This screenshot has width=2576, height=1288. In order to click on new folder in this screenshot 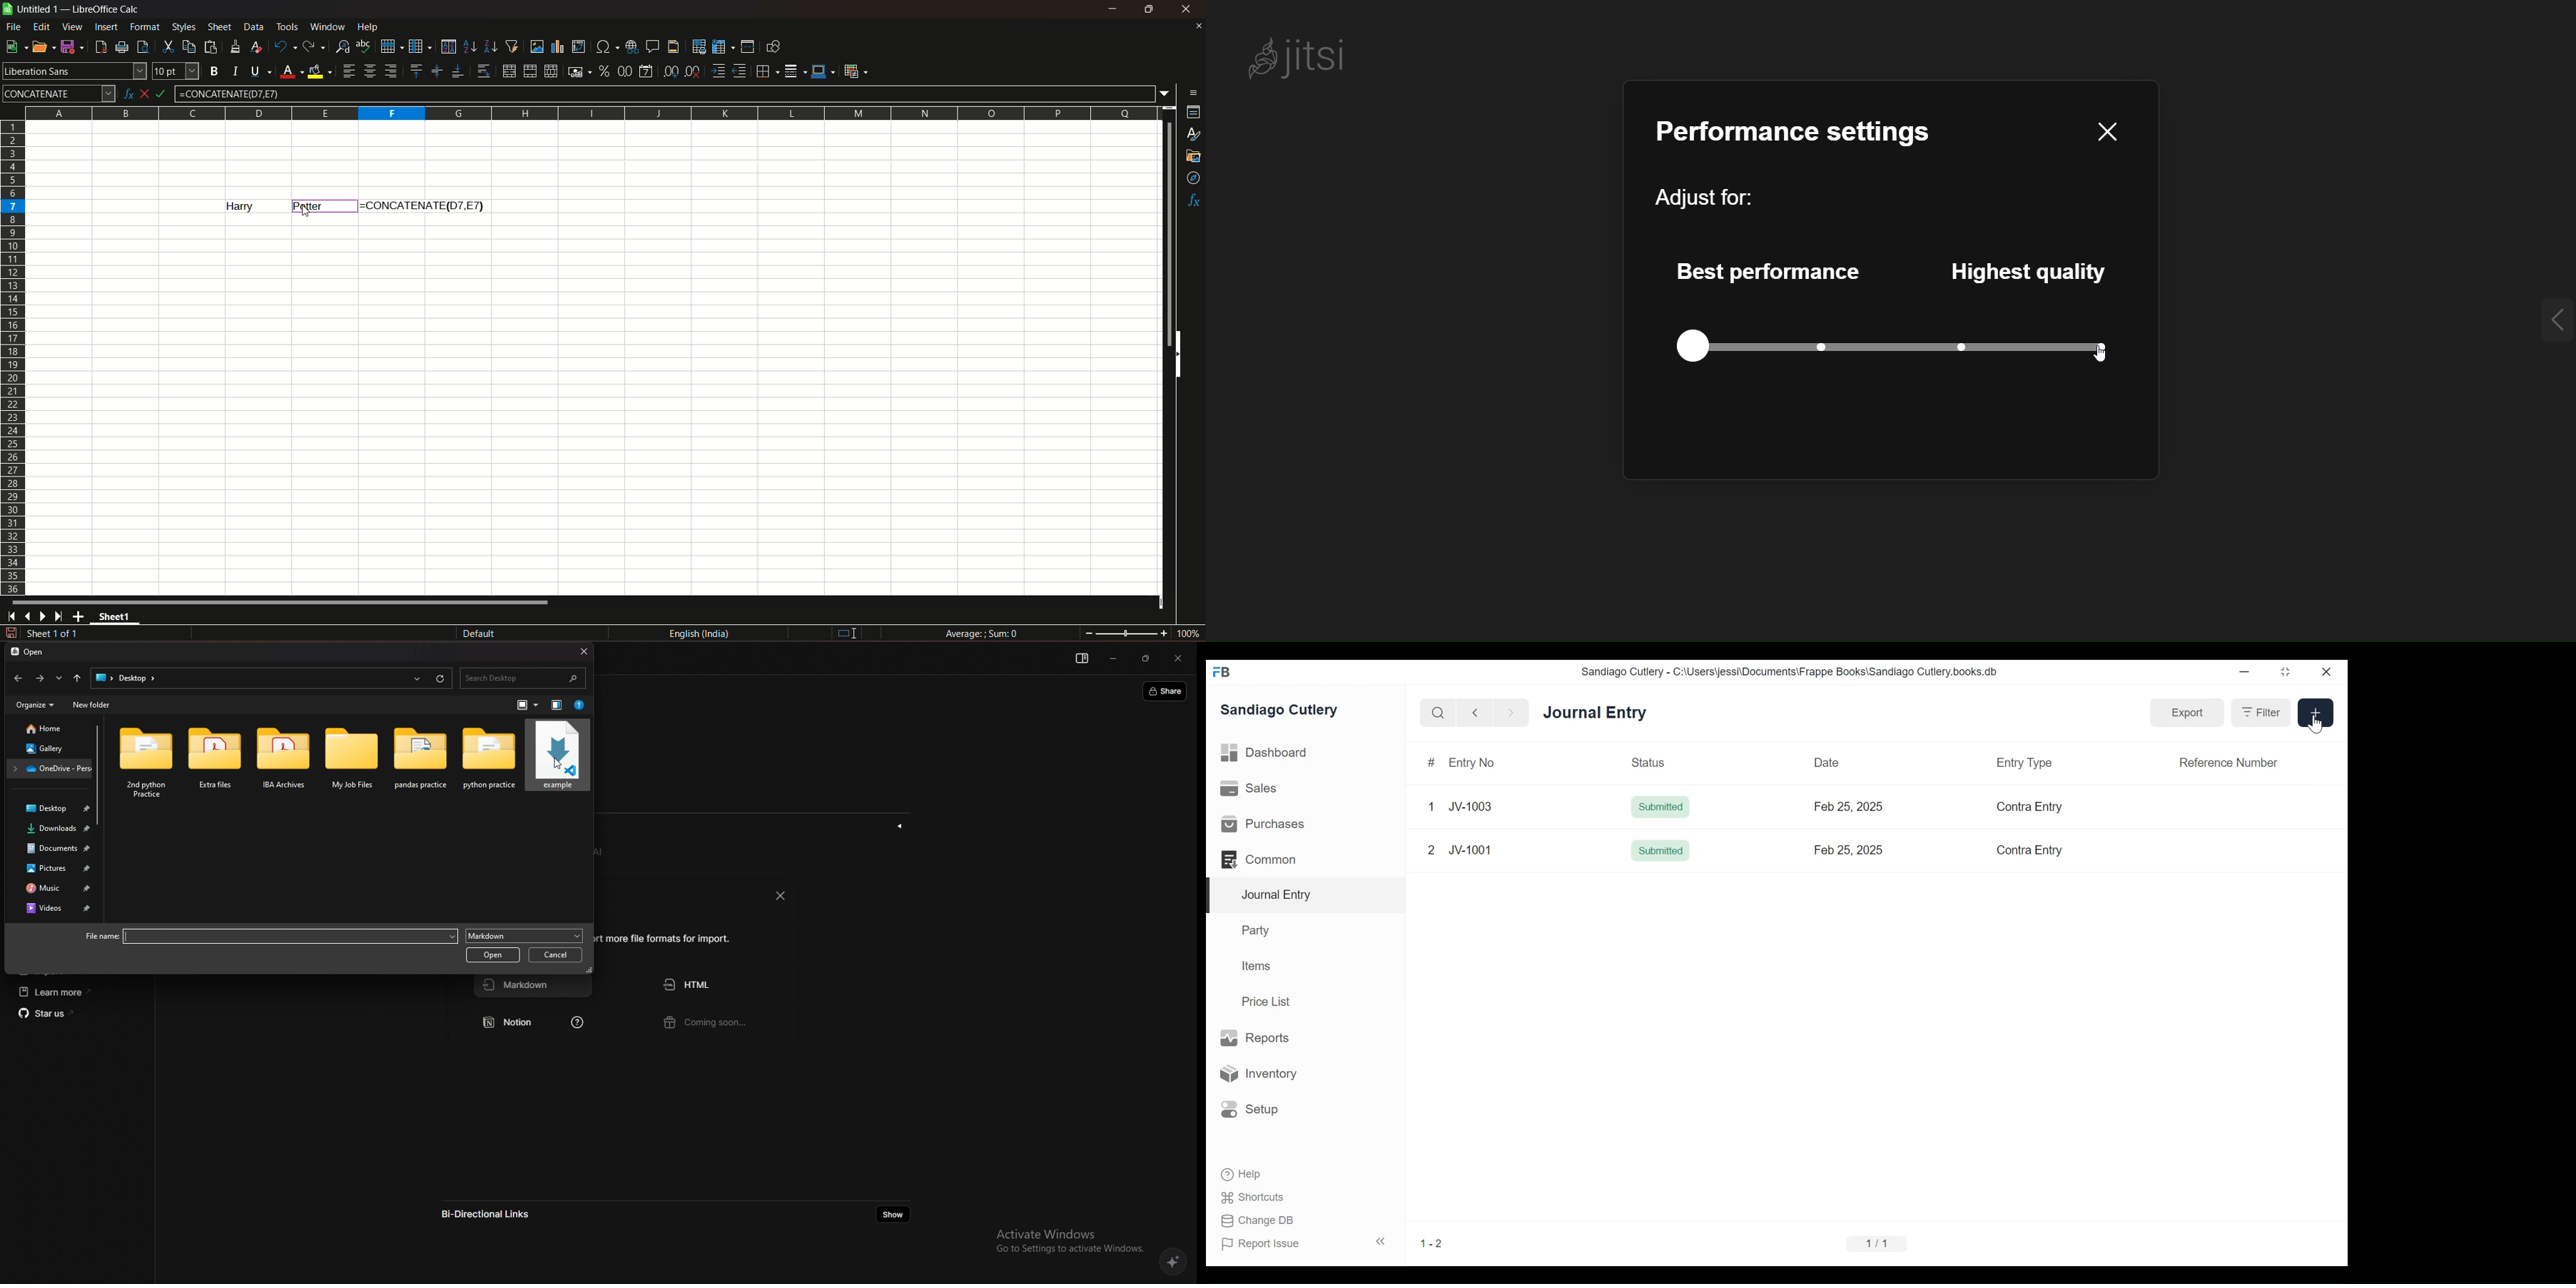, I will do `click(93, 705)`.